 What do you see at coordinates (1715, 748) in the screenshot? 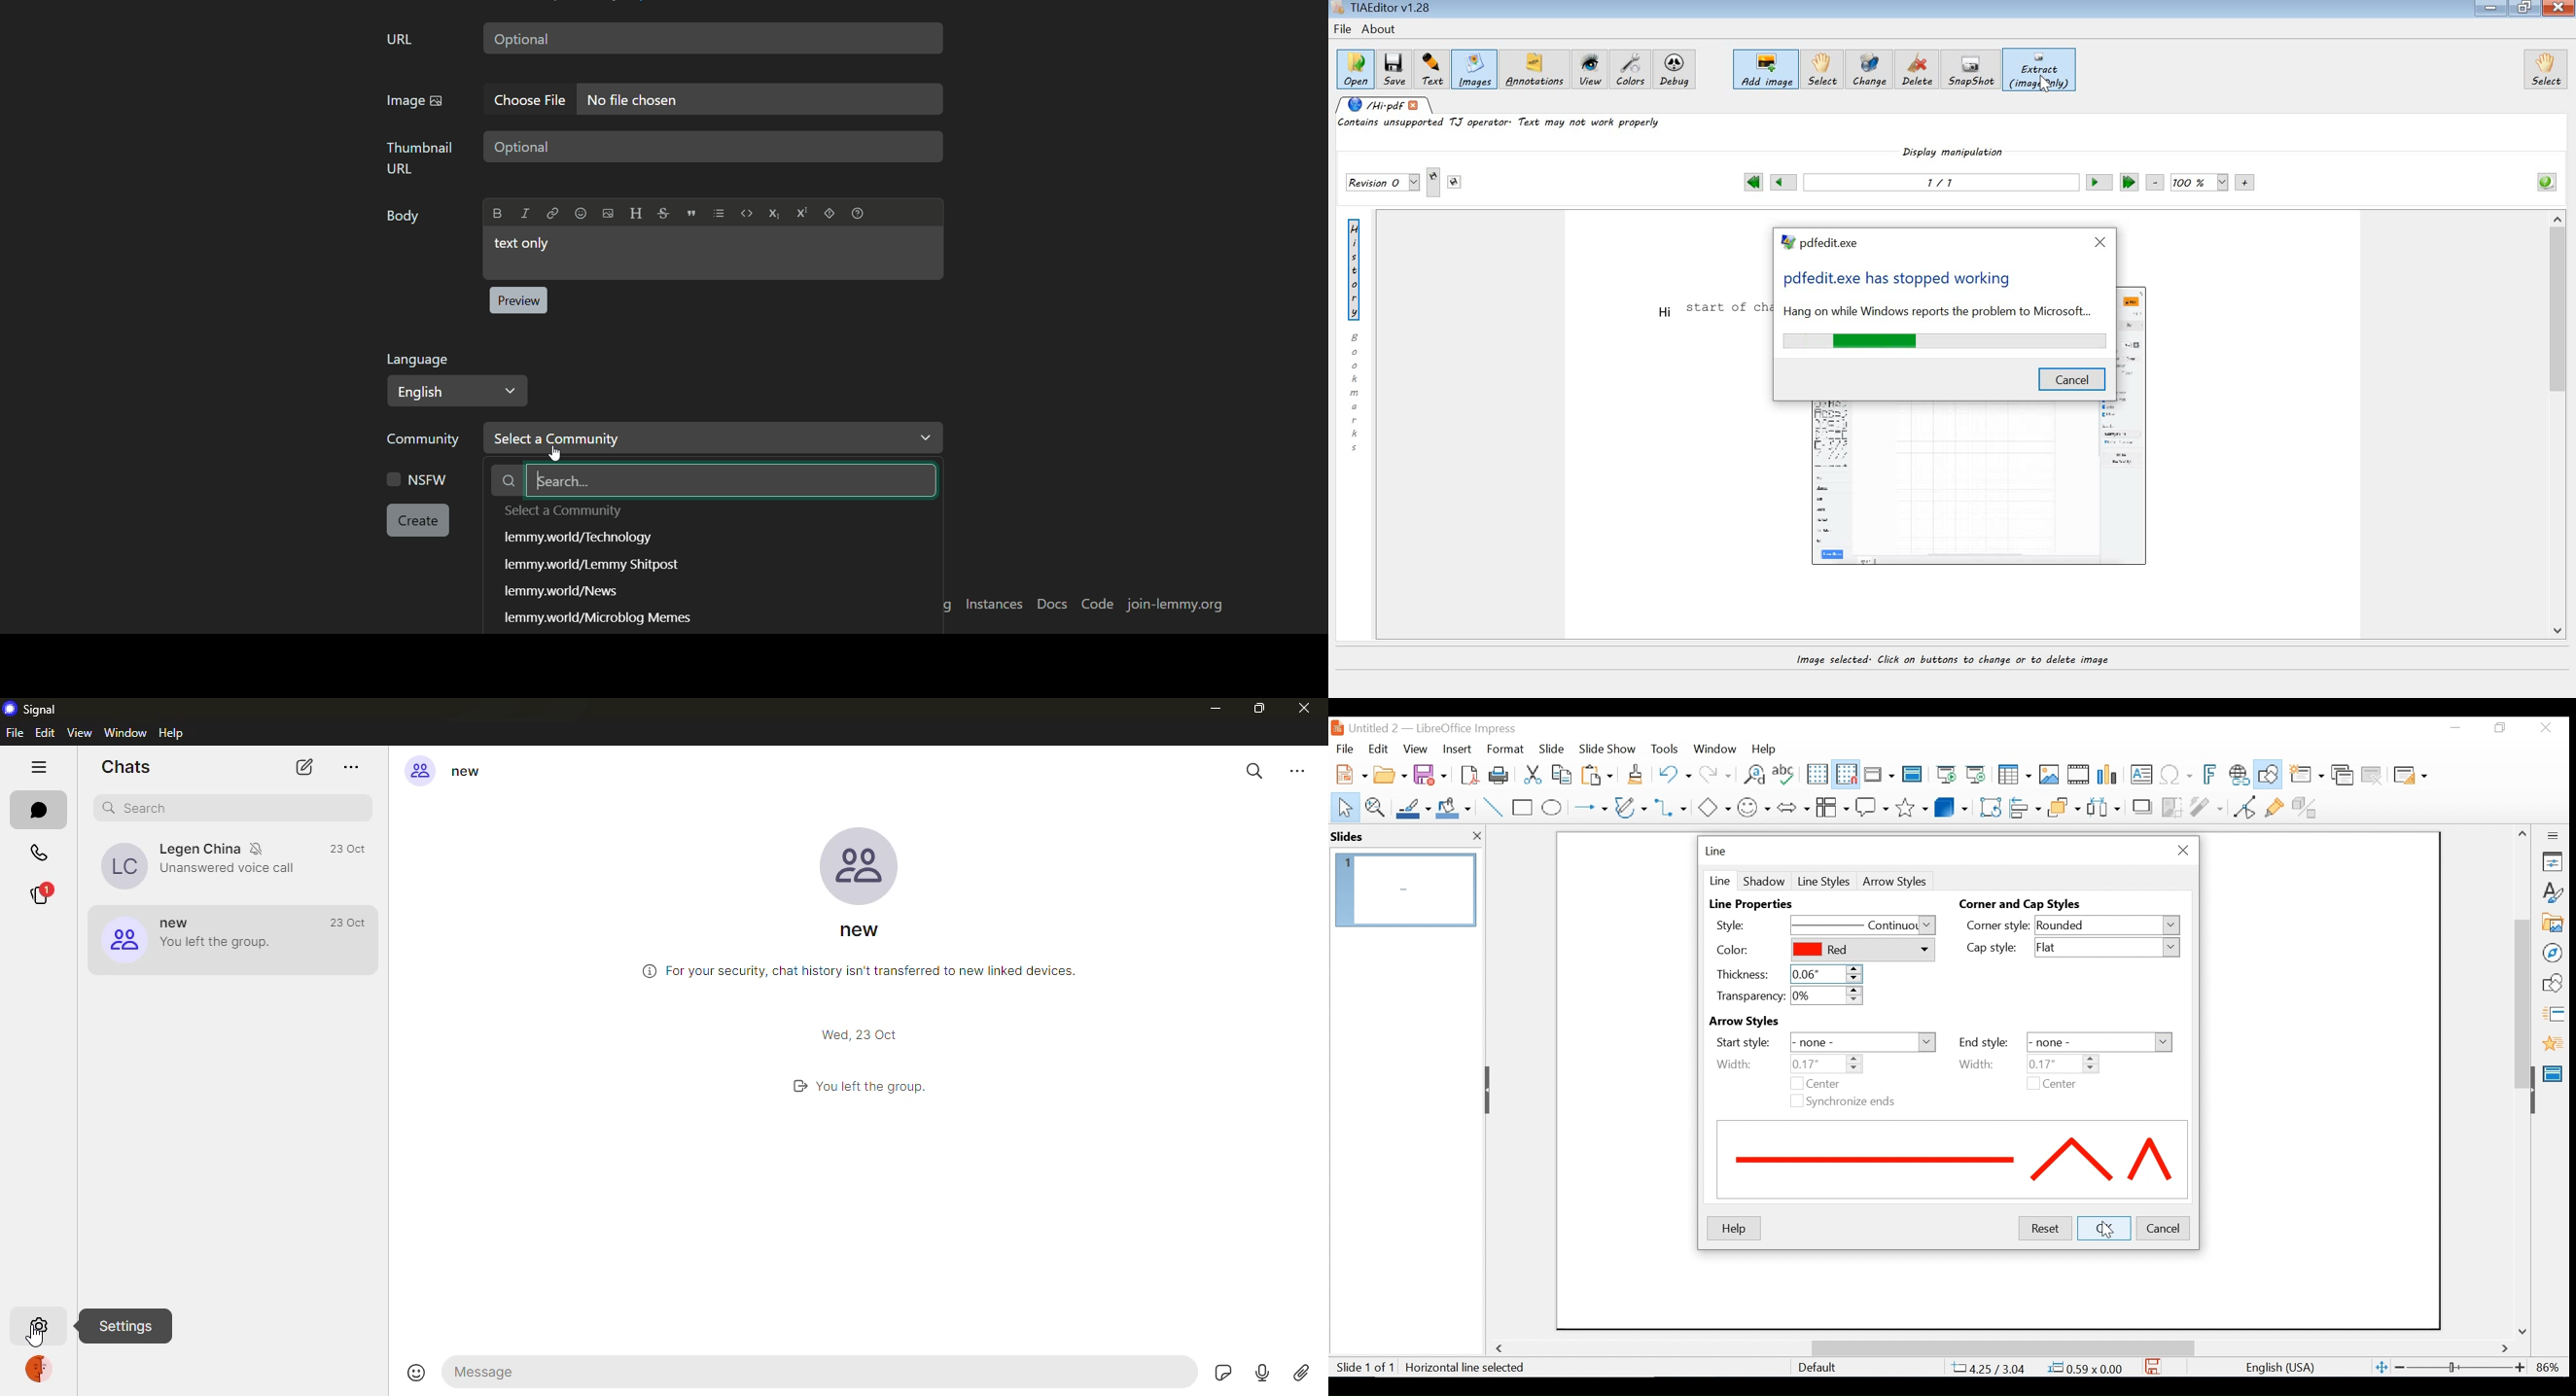
I see `Window` at bounding box center [1715, 748].